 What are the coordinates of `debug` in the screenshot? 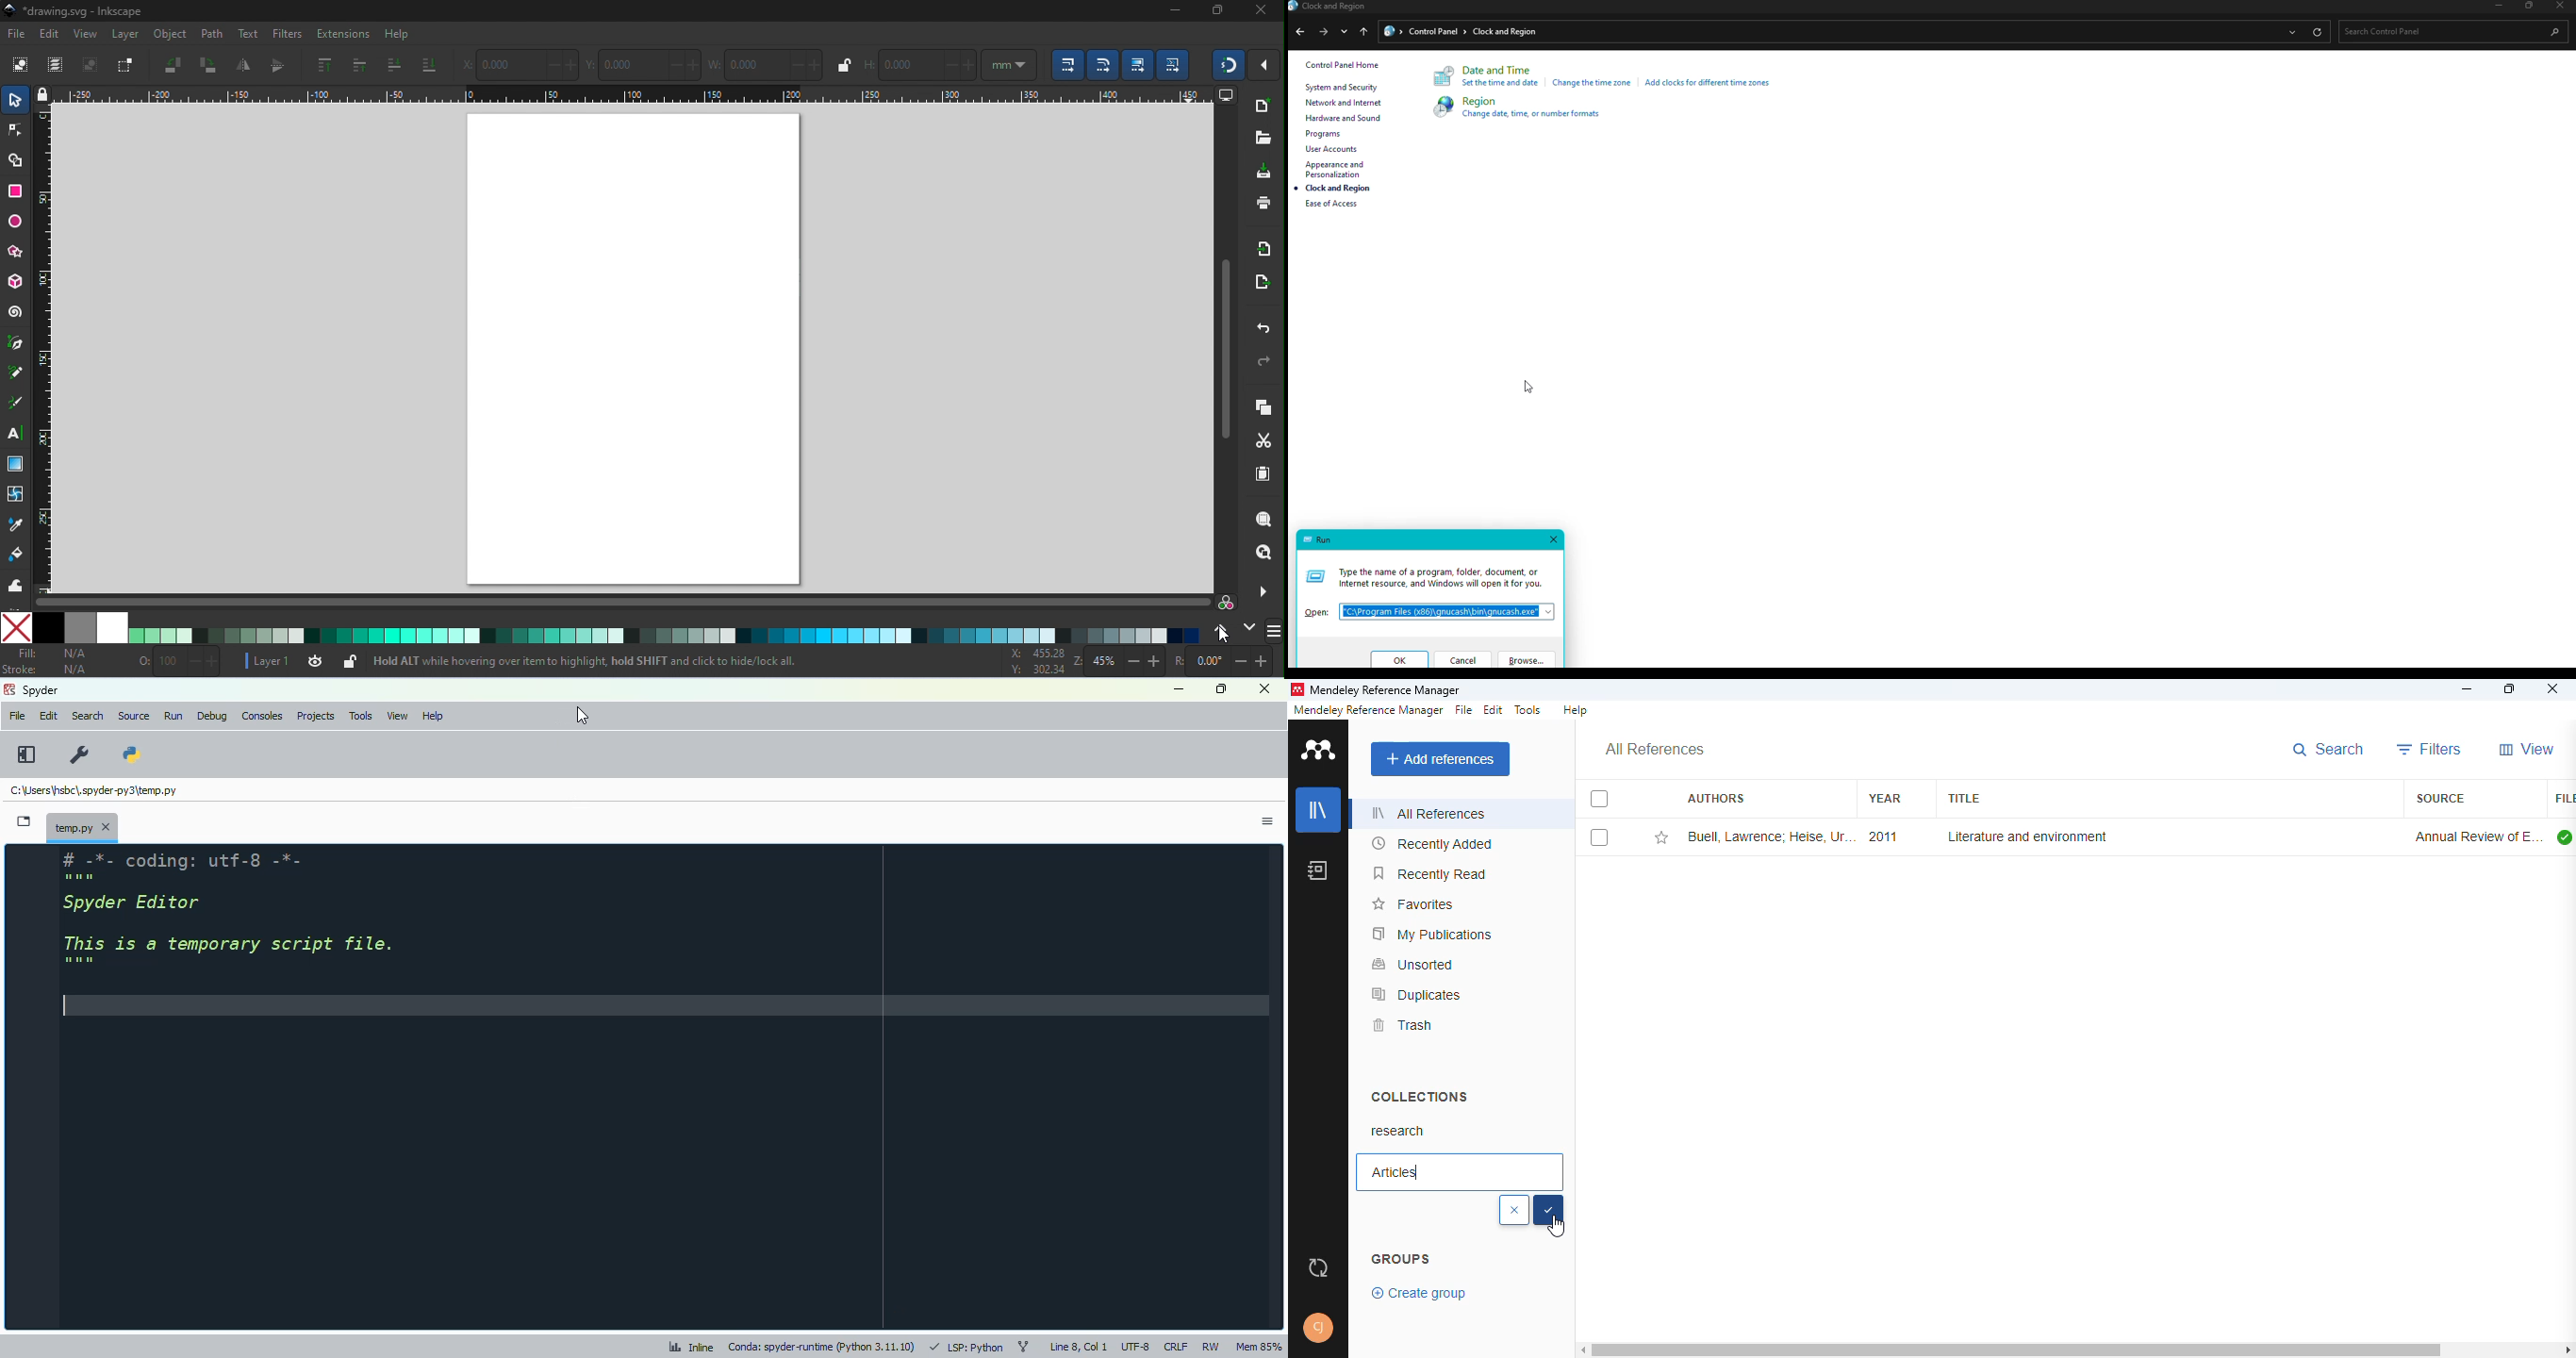 It's located at (213, 715).